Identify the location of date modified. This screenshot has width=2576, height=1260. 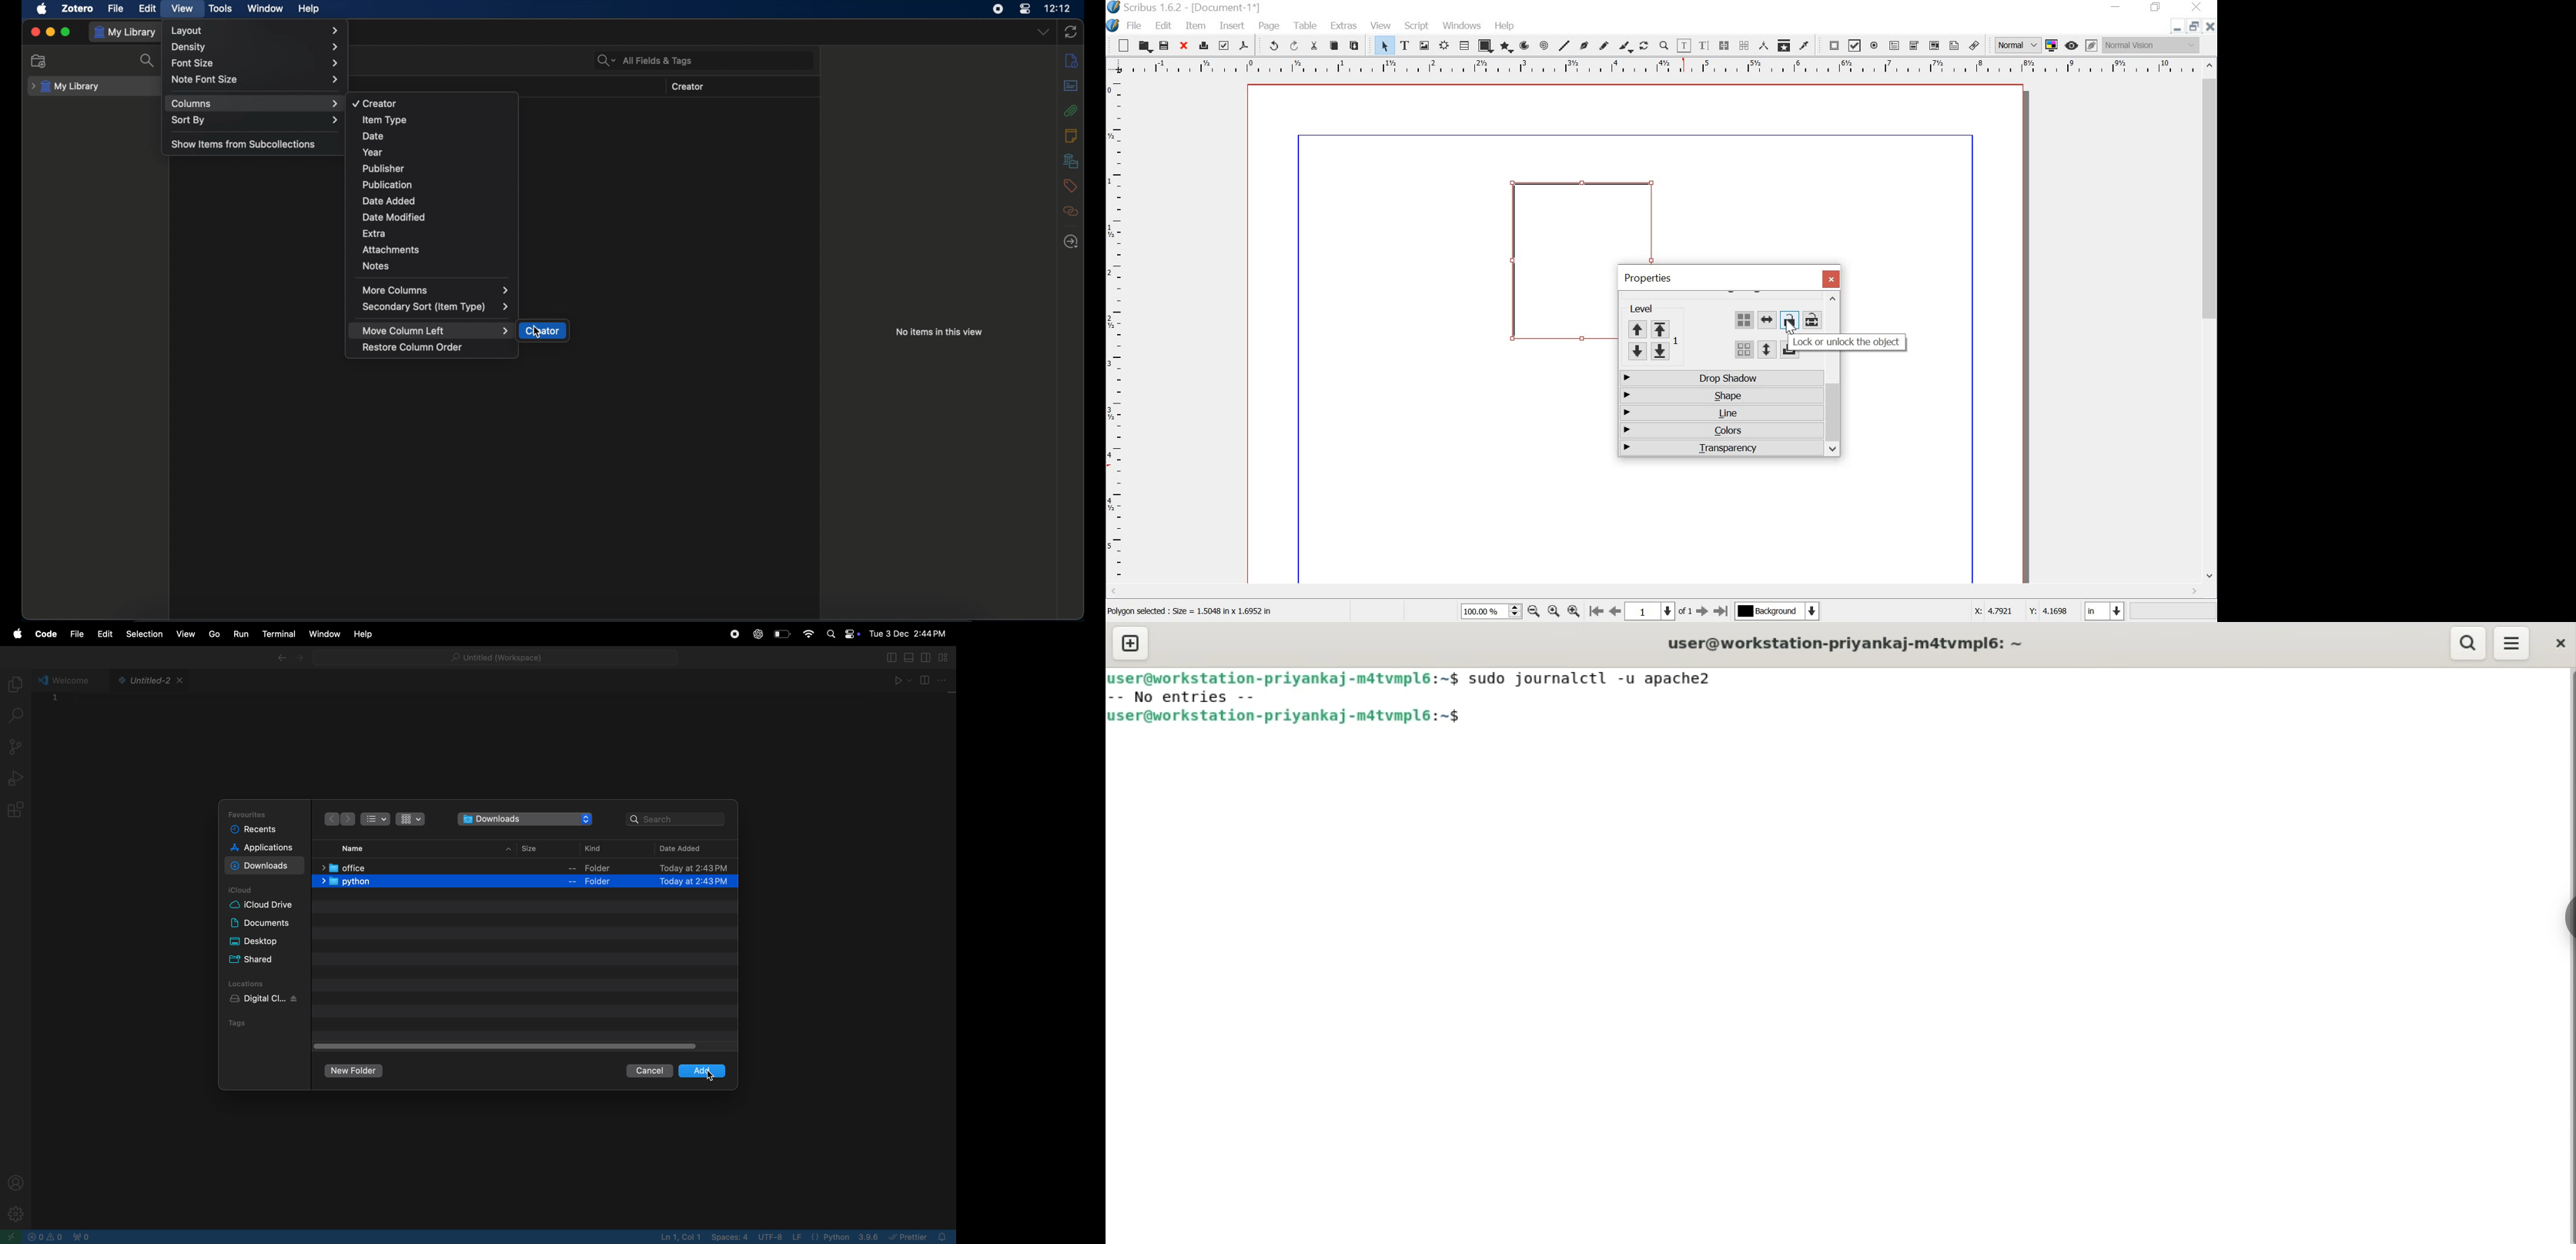
(395, 217).